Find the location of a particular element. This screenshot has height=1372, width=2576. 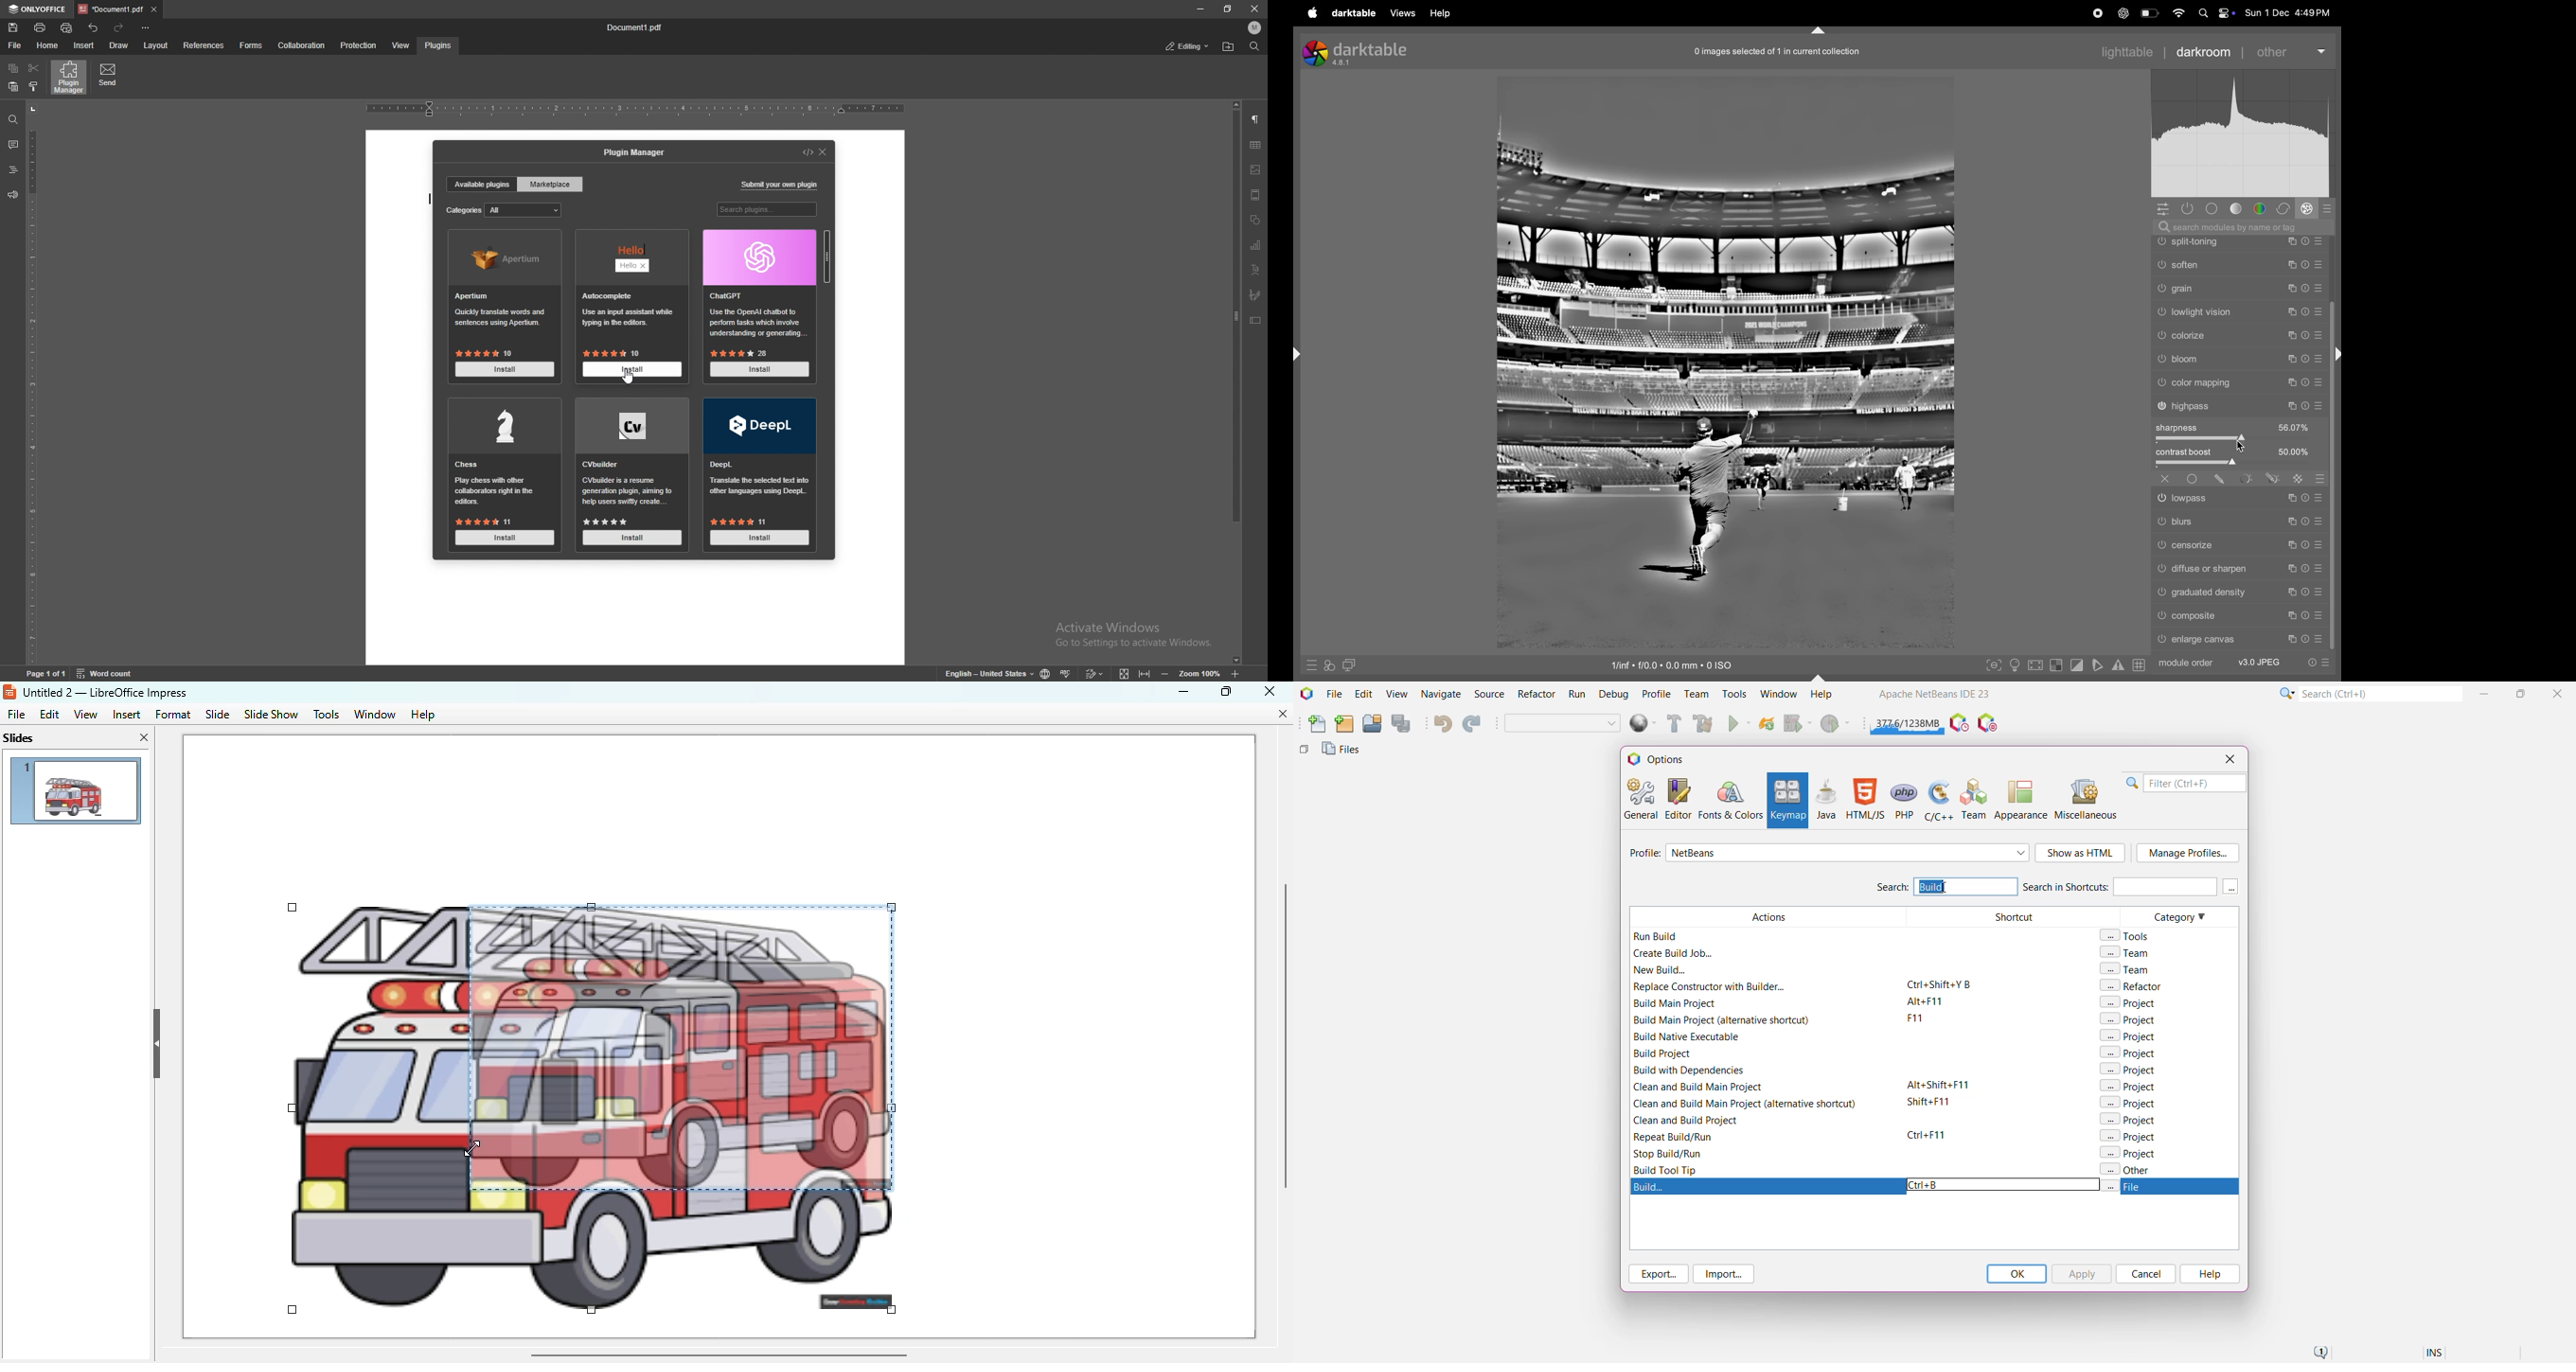

corner handles is located at coordinates (891, 1308).